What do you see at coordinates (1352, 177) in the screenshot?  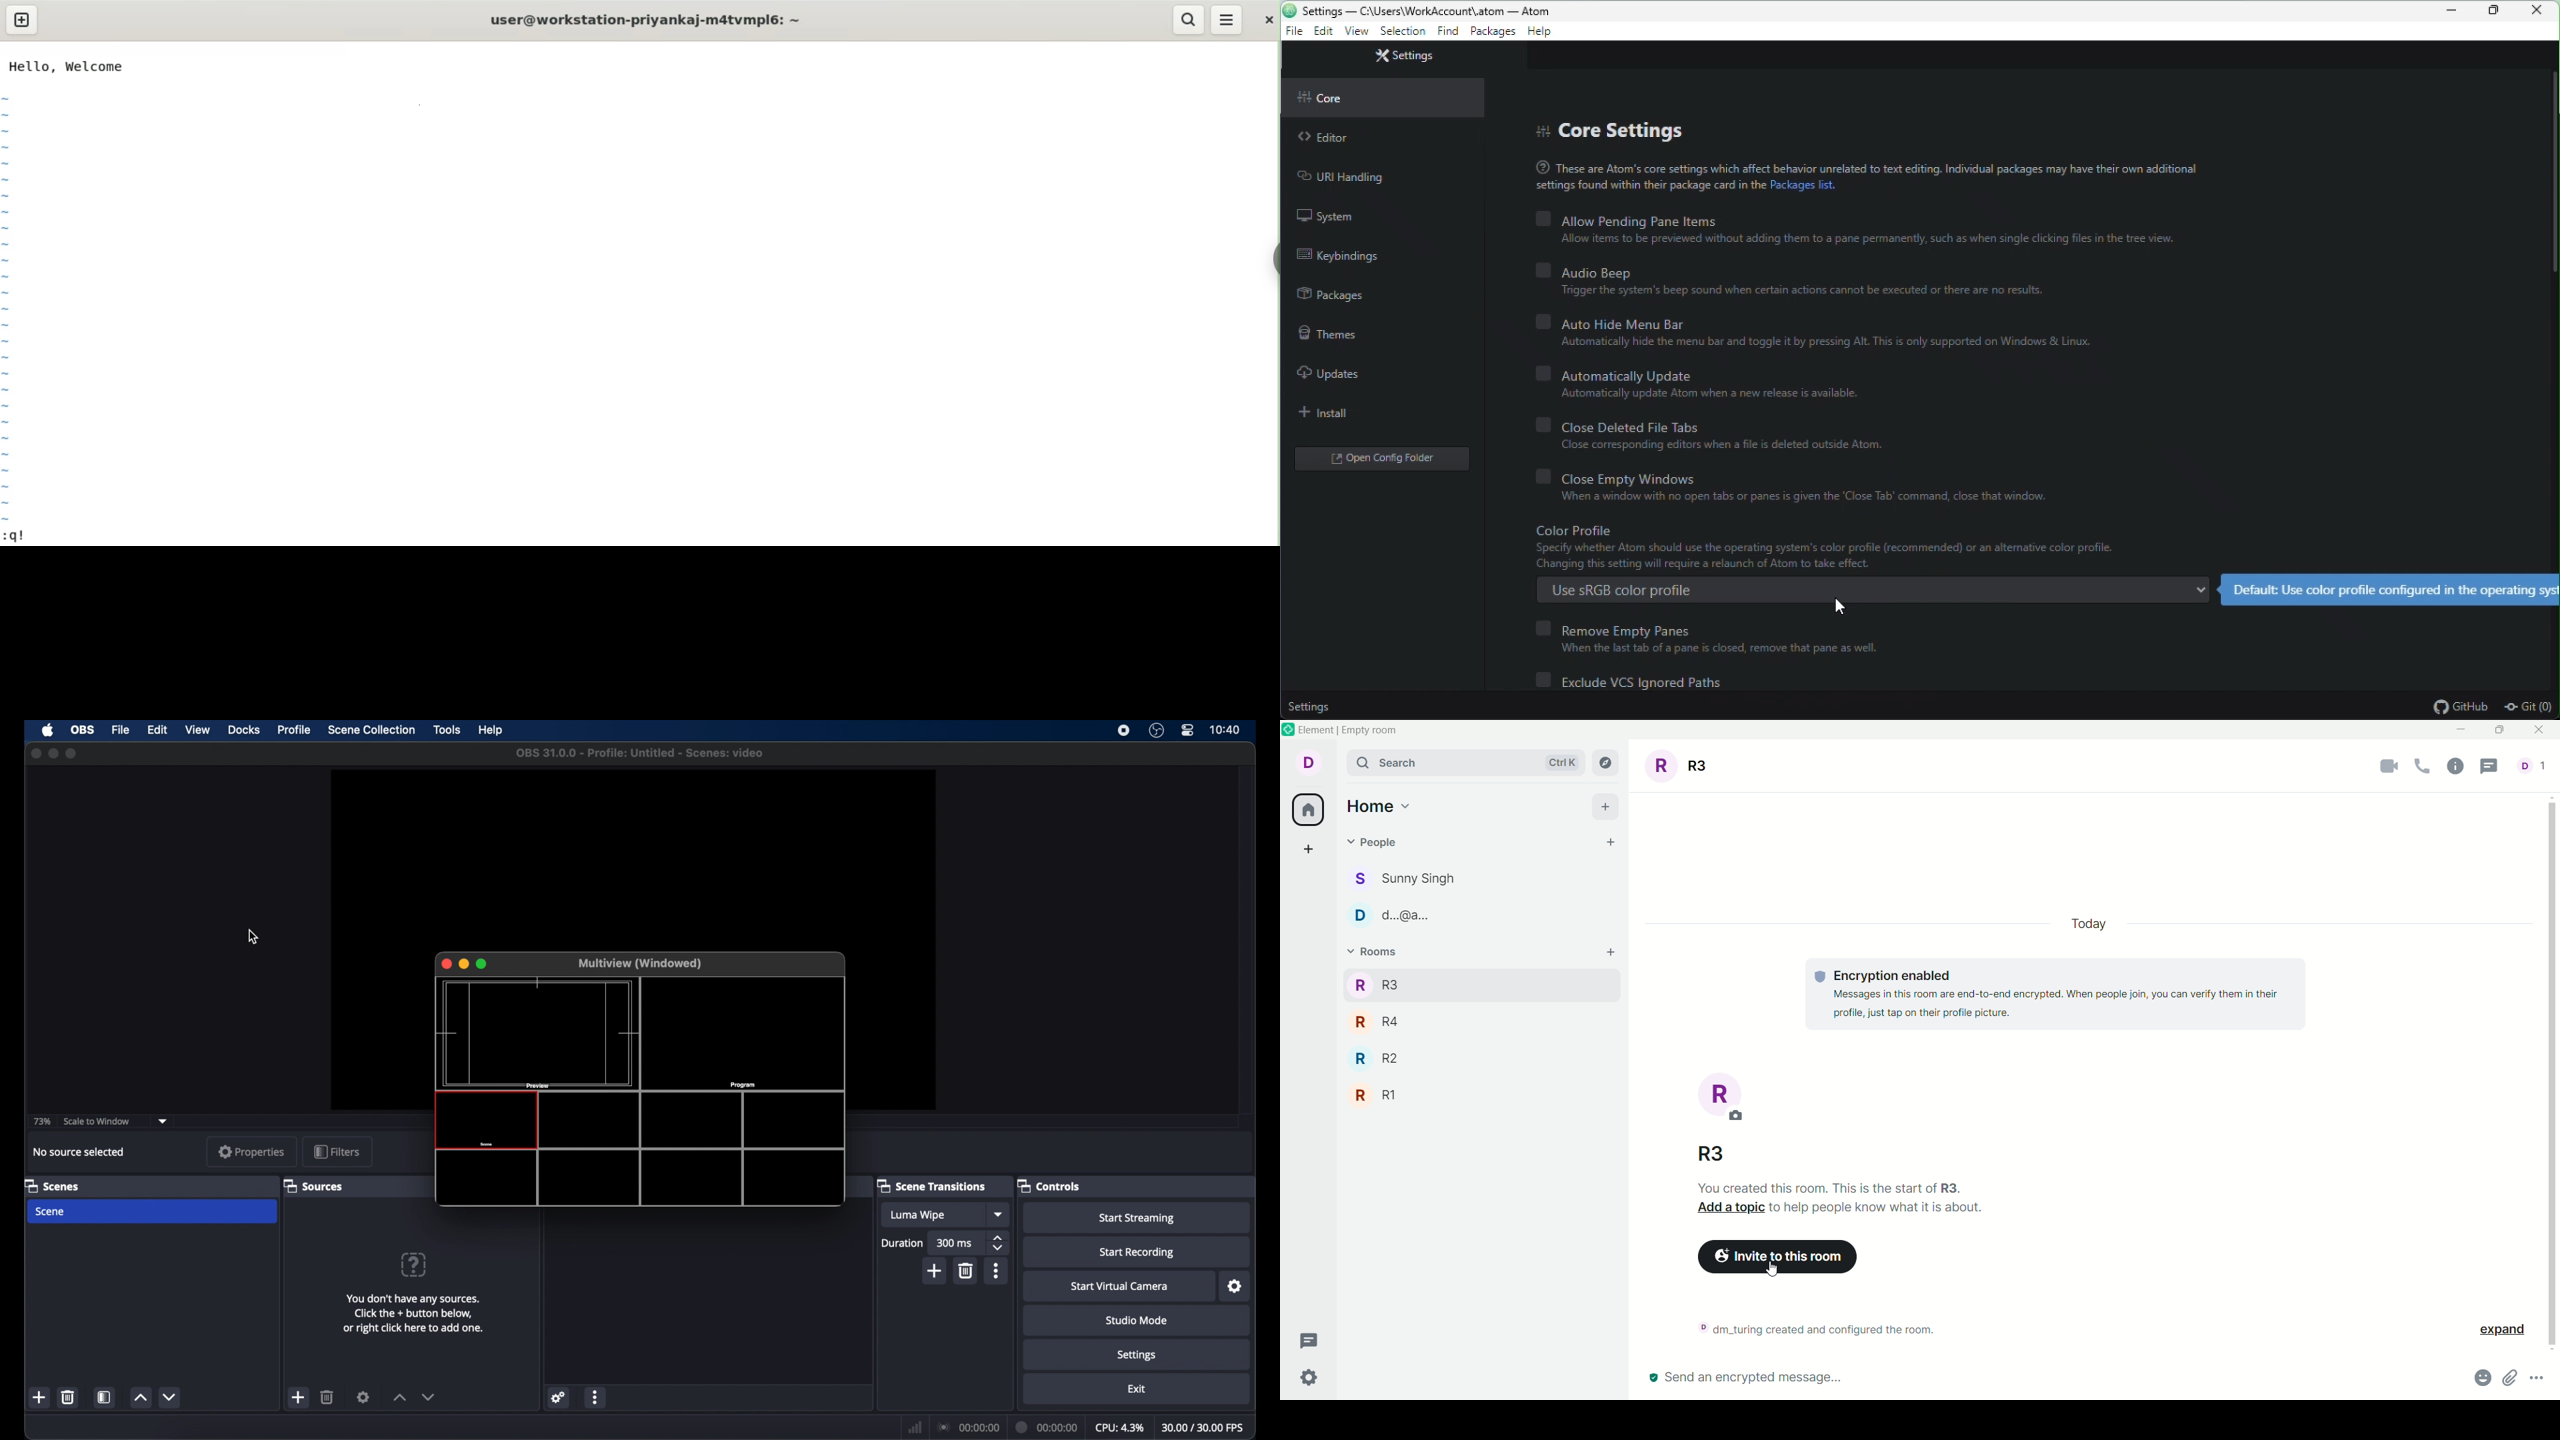 I see `URL handling` at bounding box center [1352, 177].